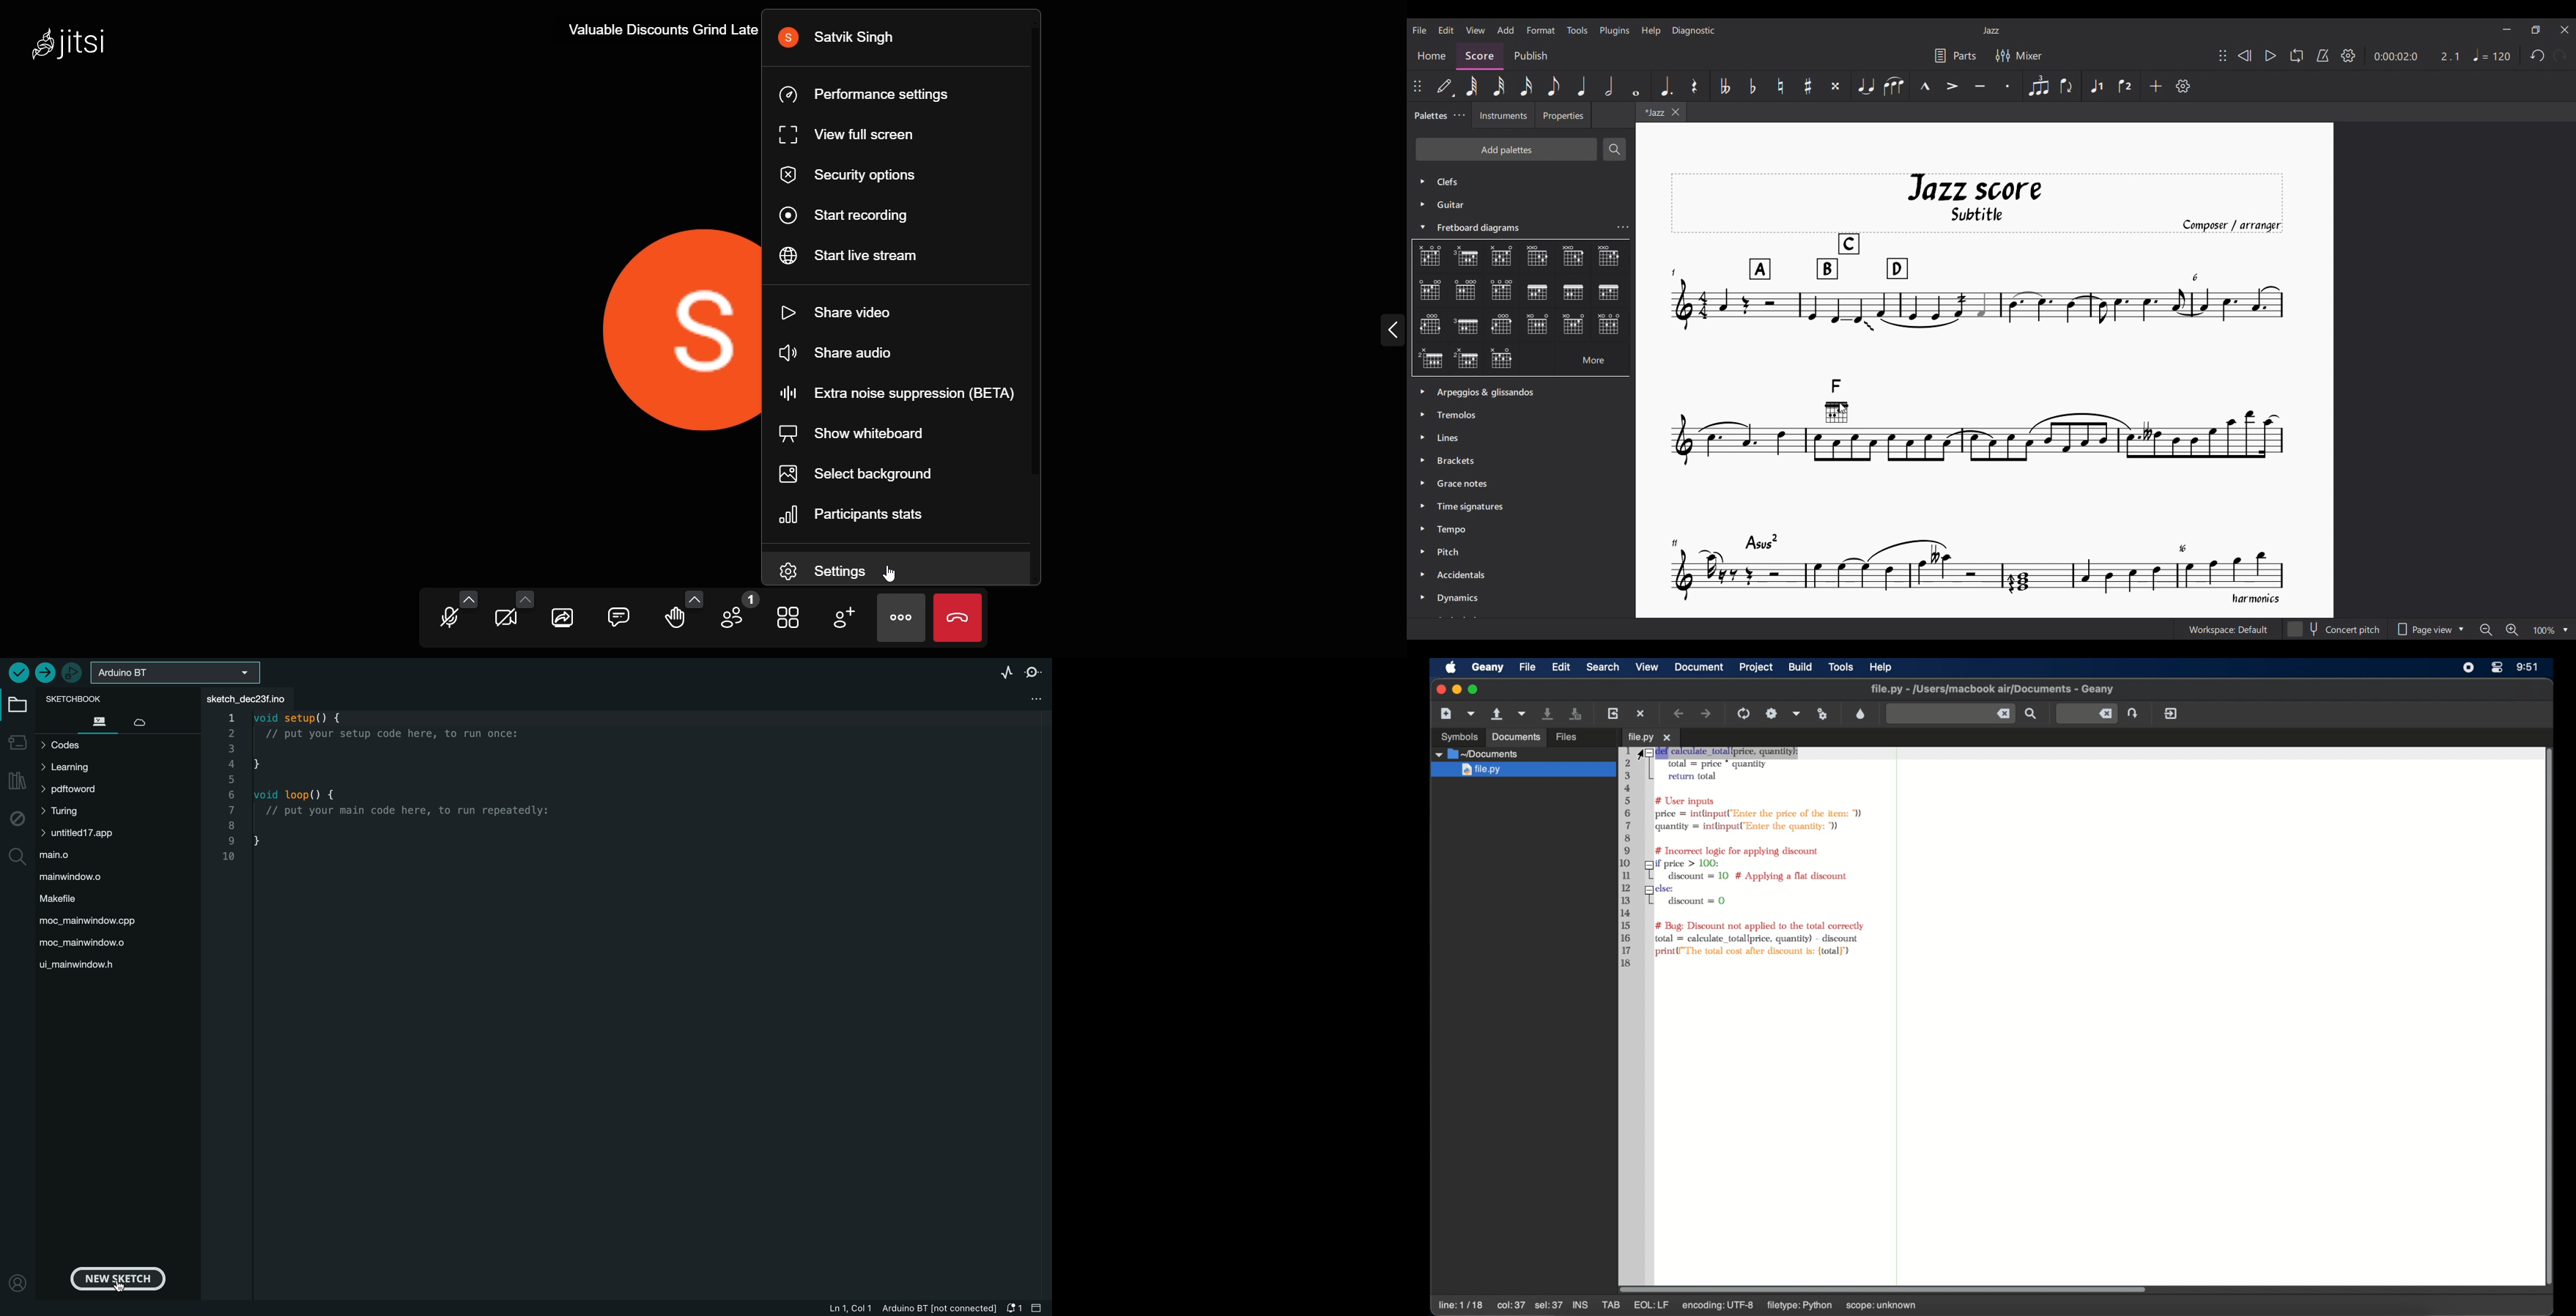 The image size is (2576, 1316). I want to click on Freetboard, so click(1485, 228).